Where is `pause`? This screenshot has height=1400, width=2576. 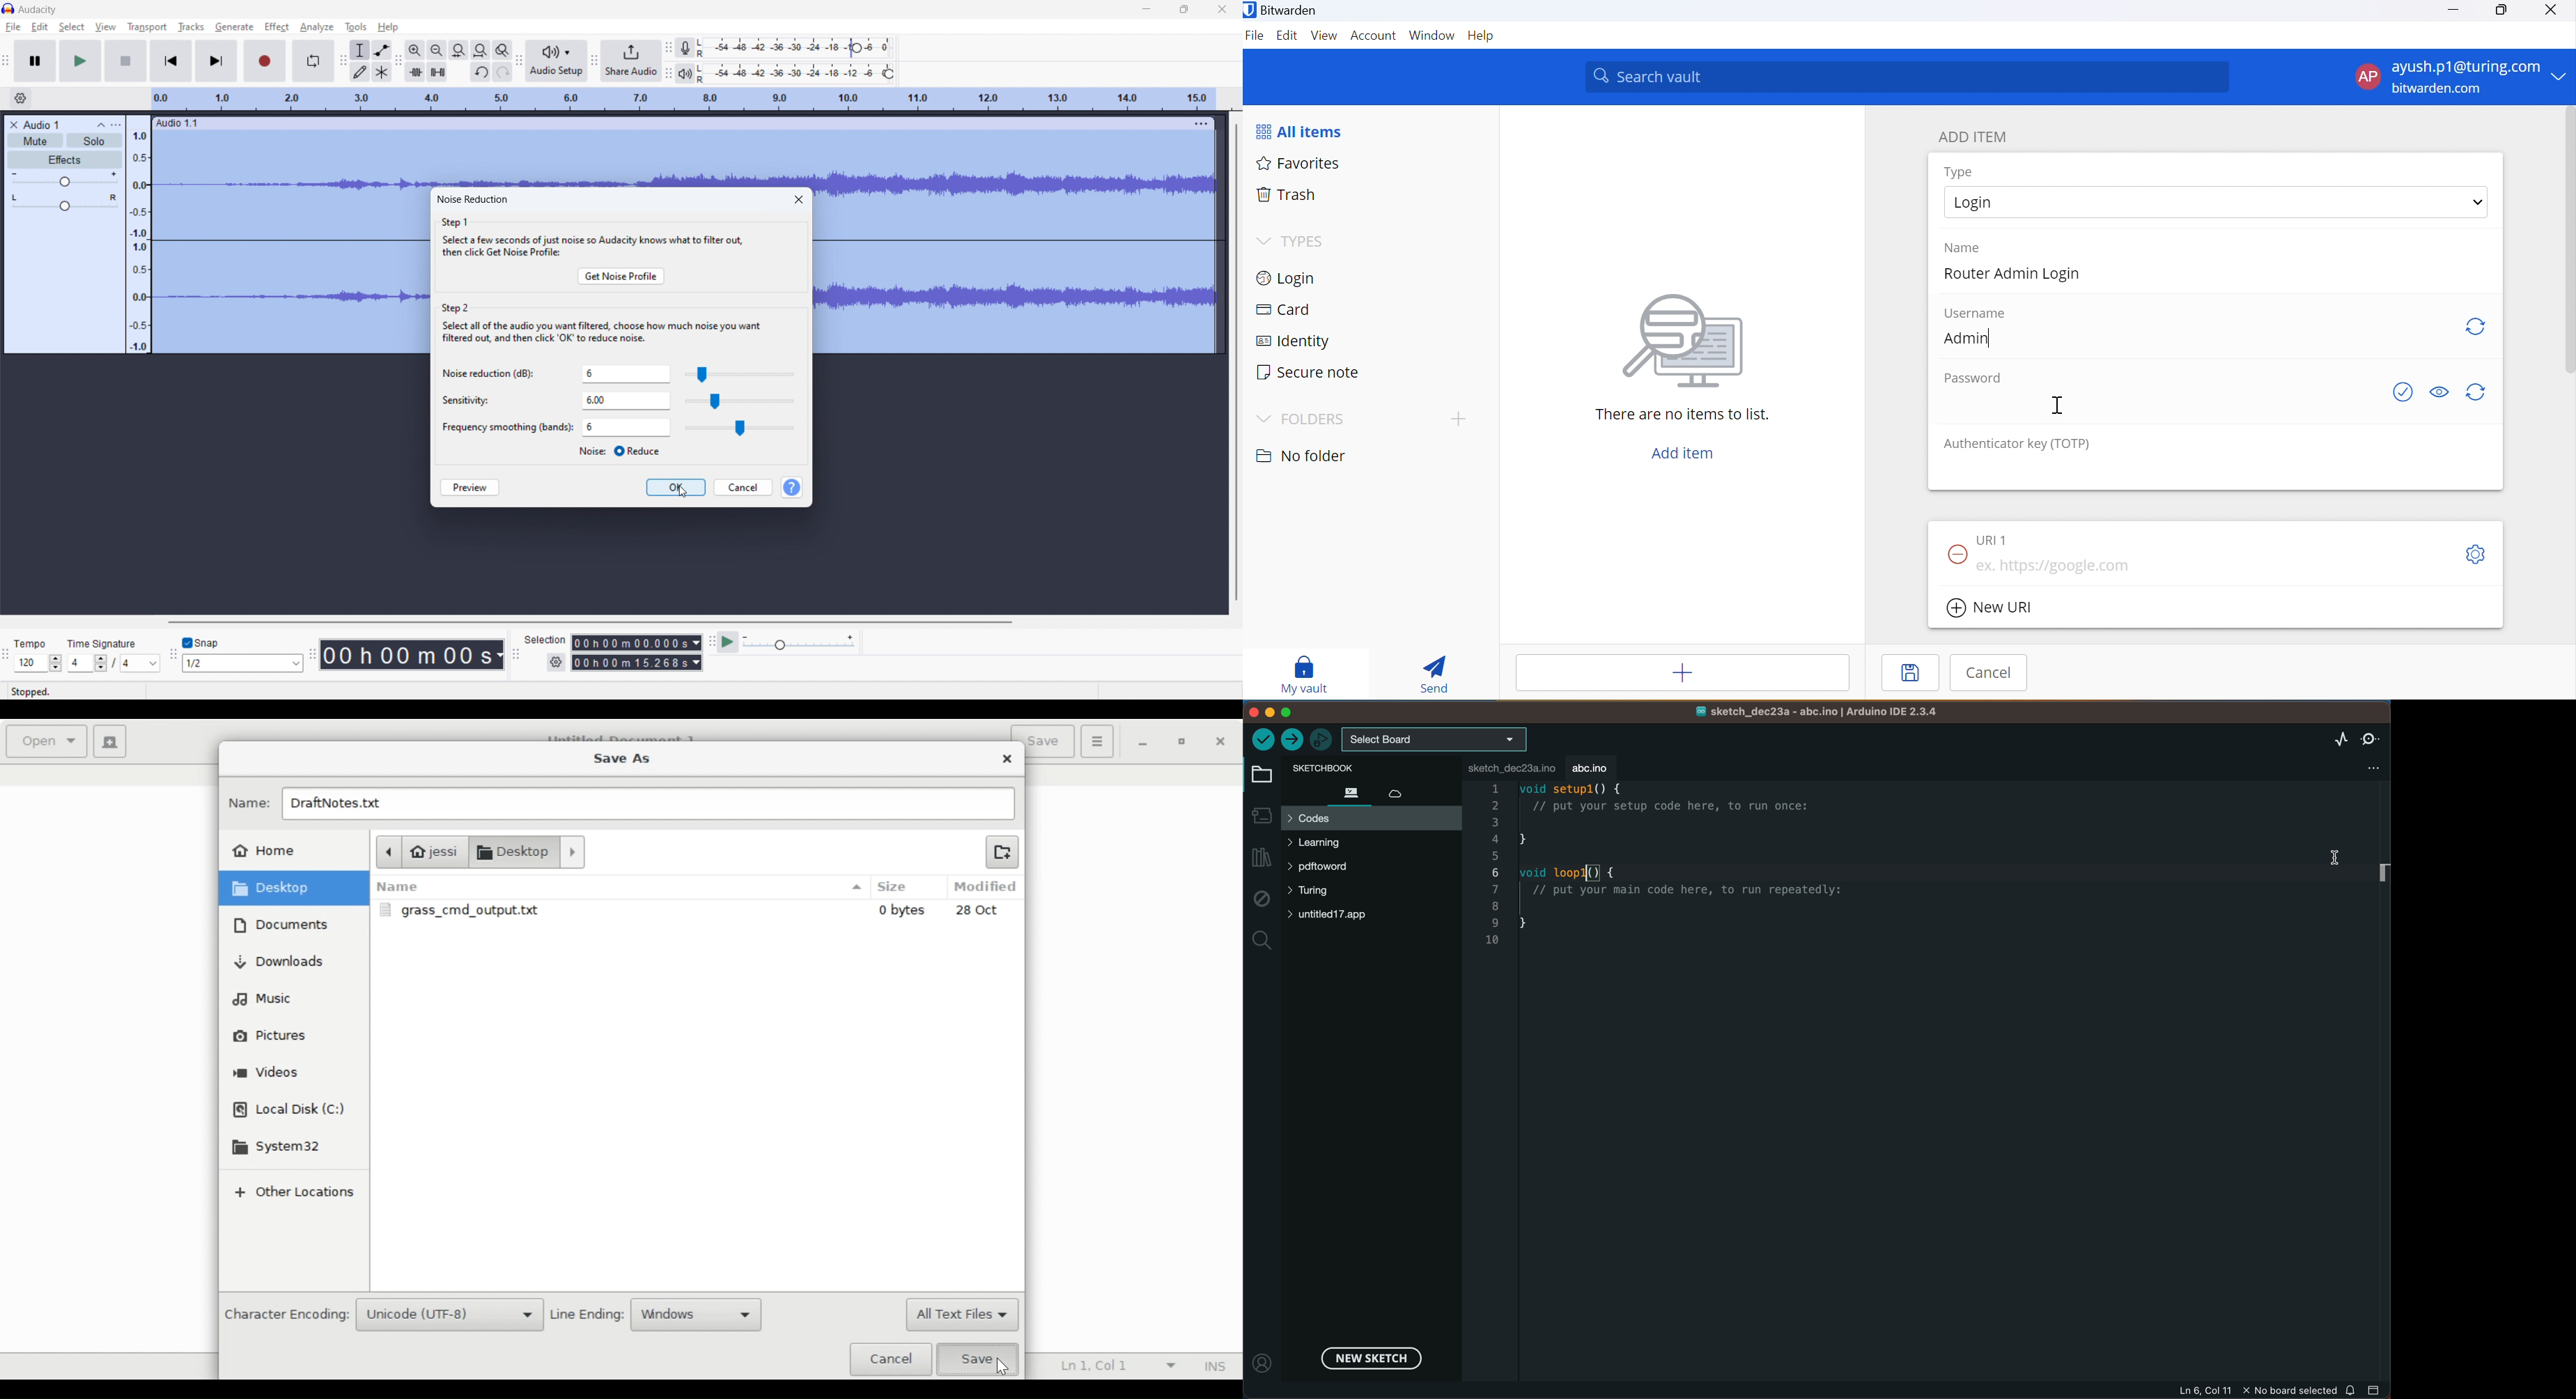
pause is located at coordinates (35, 62).